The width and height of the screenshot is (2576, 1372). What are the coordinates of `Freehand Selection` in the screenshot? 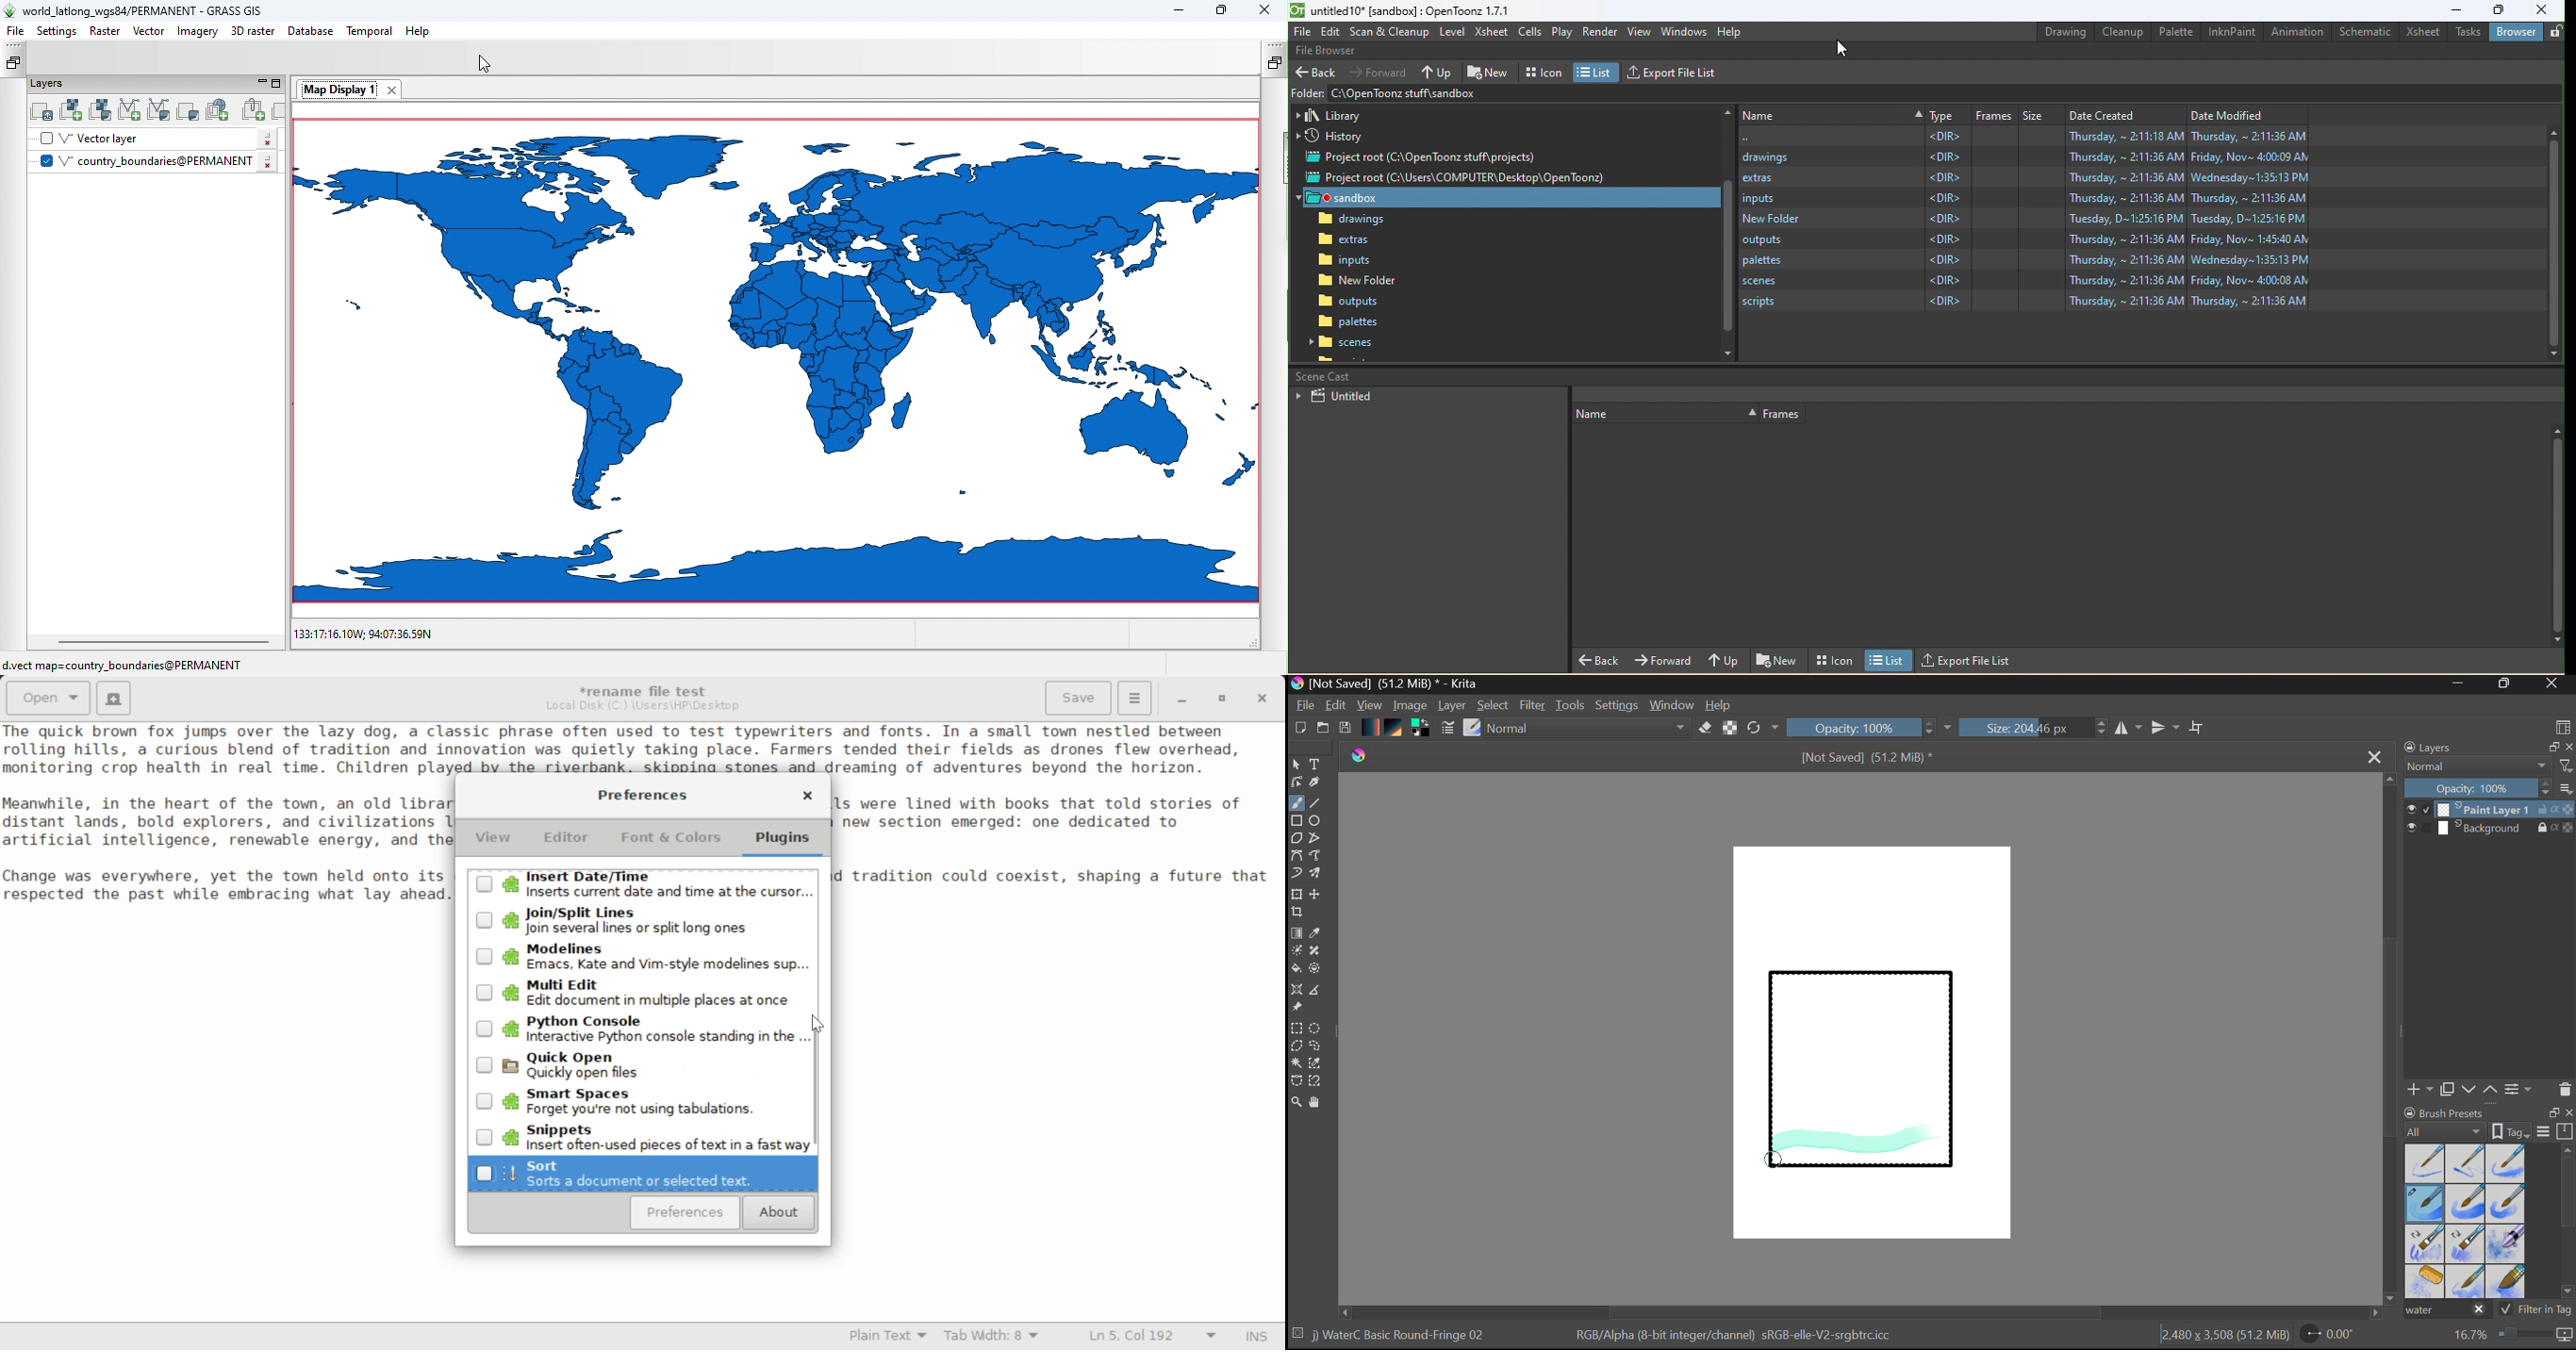 It's located at (1316, 1048).